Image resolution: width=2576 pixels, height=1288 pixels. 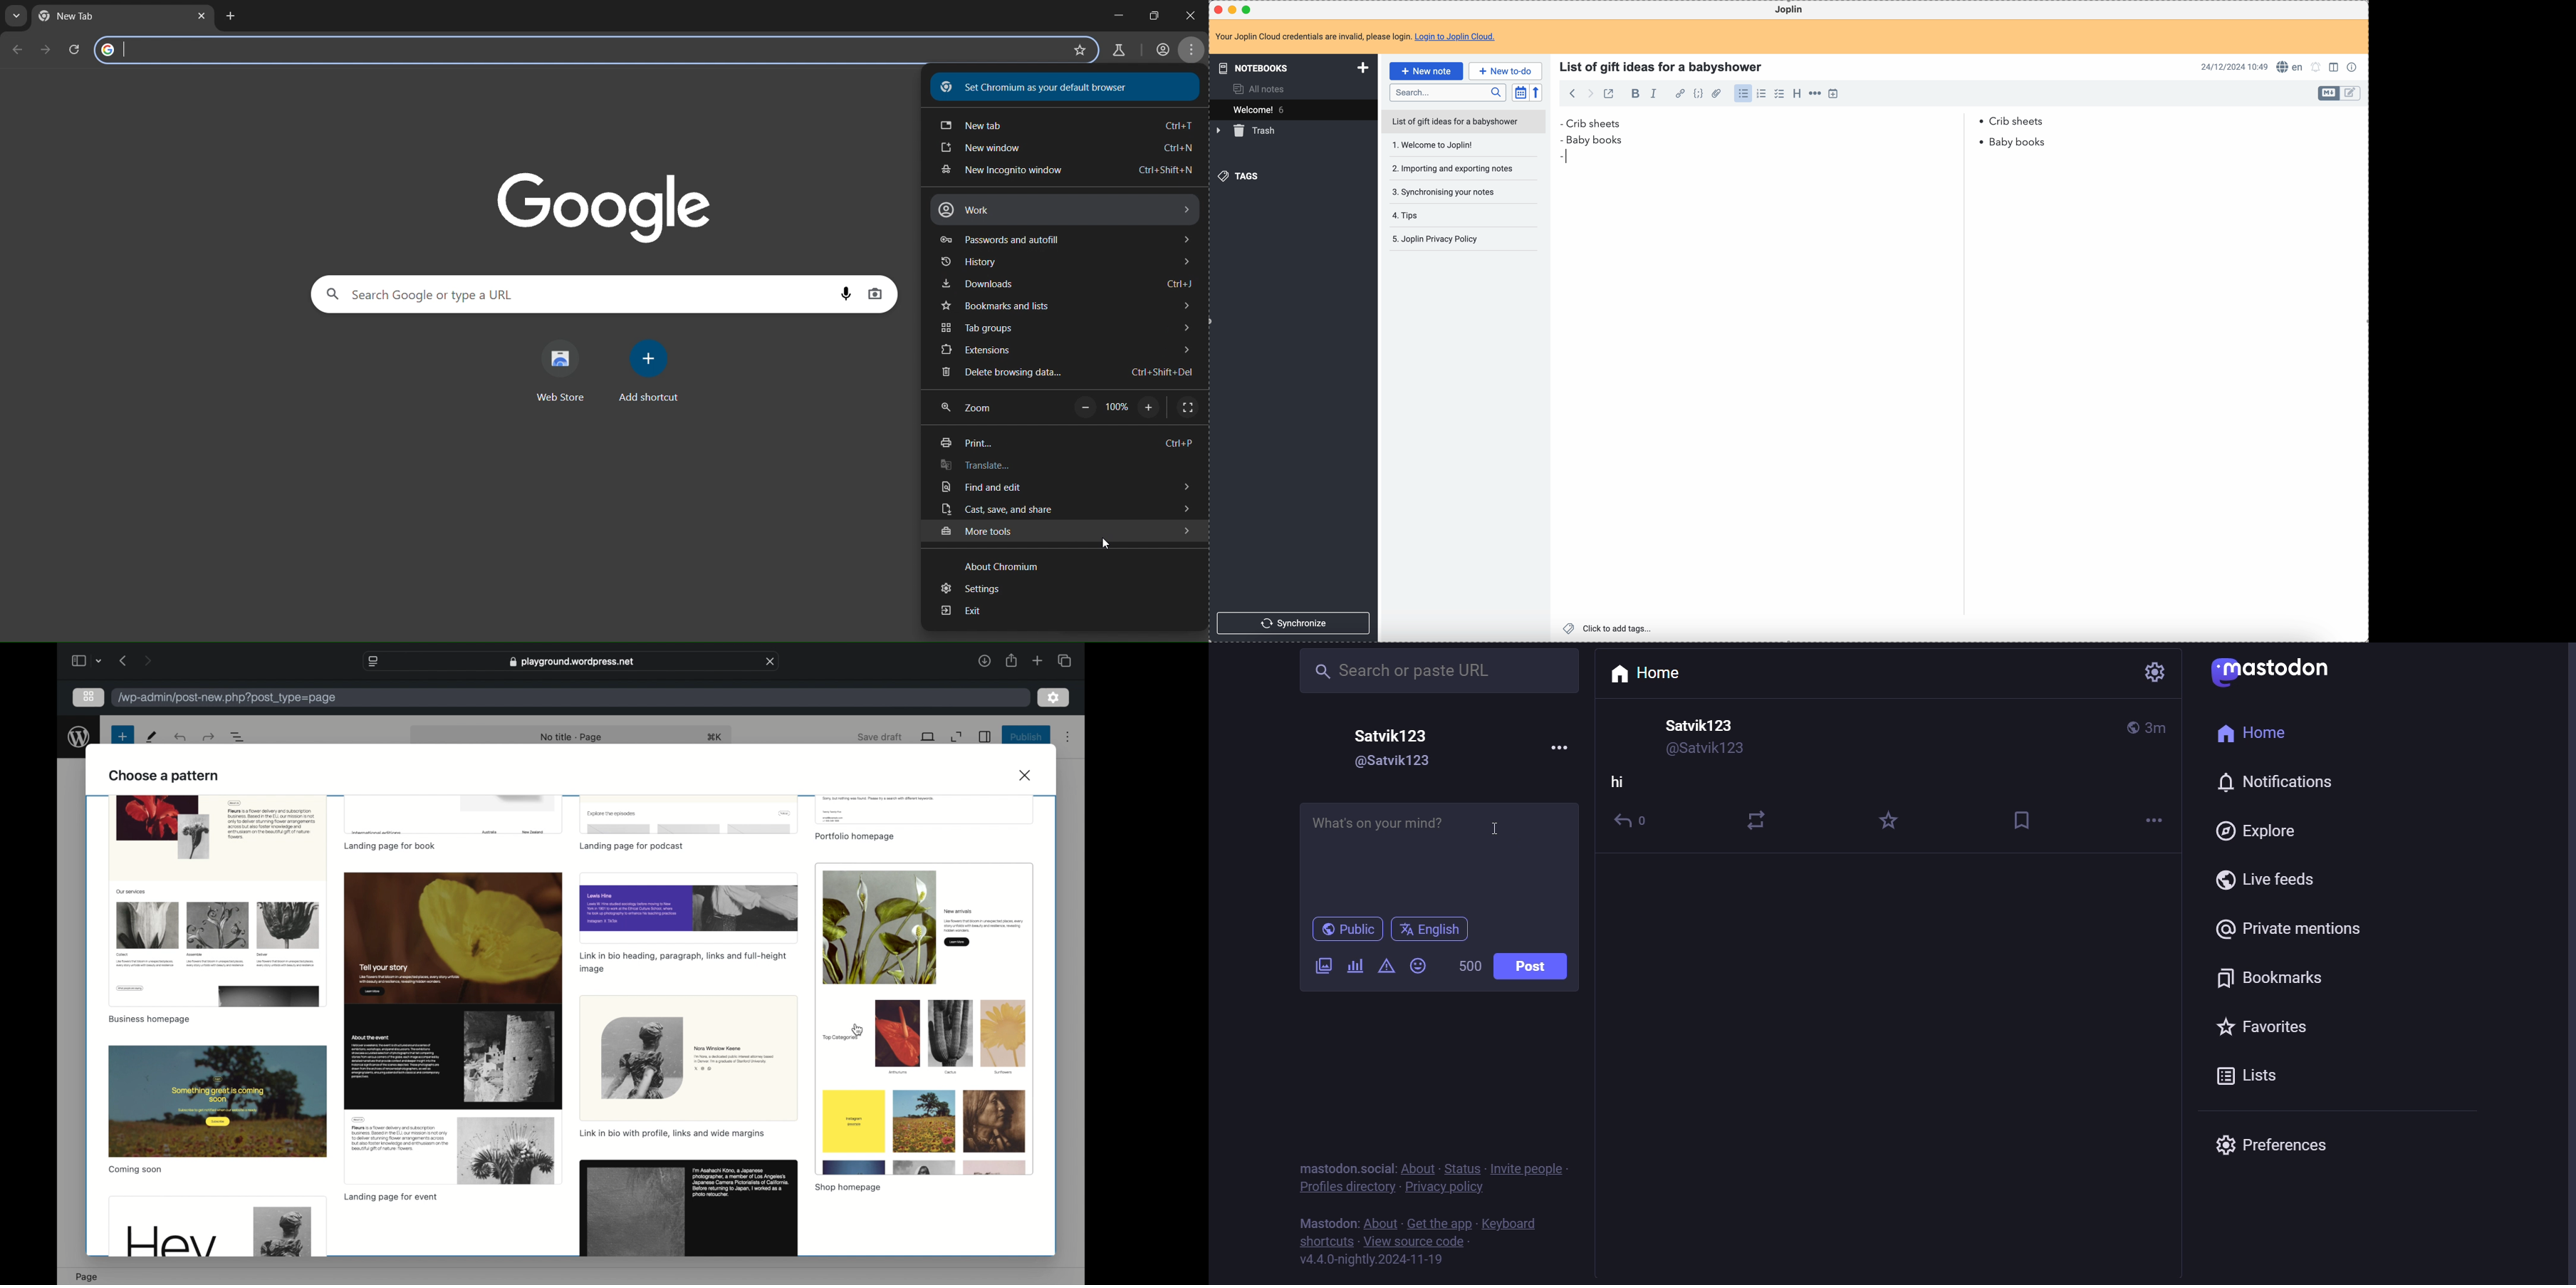 I want to click on click to add tags, so click(x=1607, y=628).